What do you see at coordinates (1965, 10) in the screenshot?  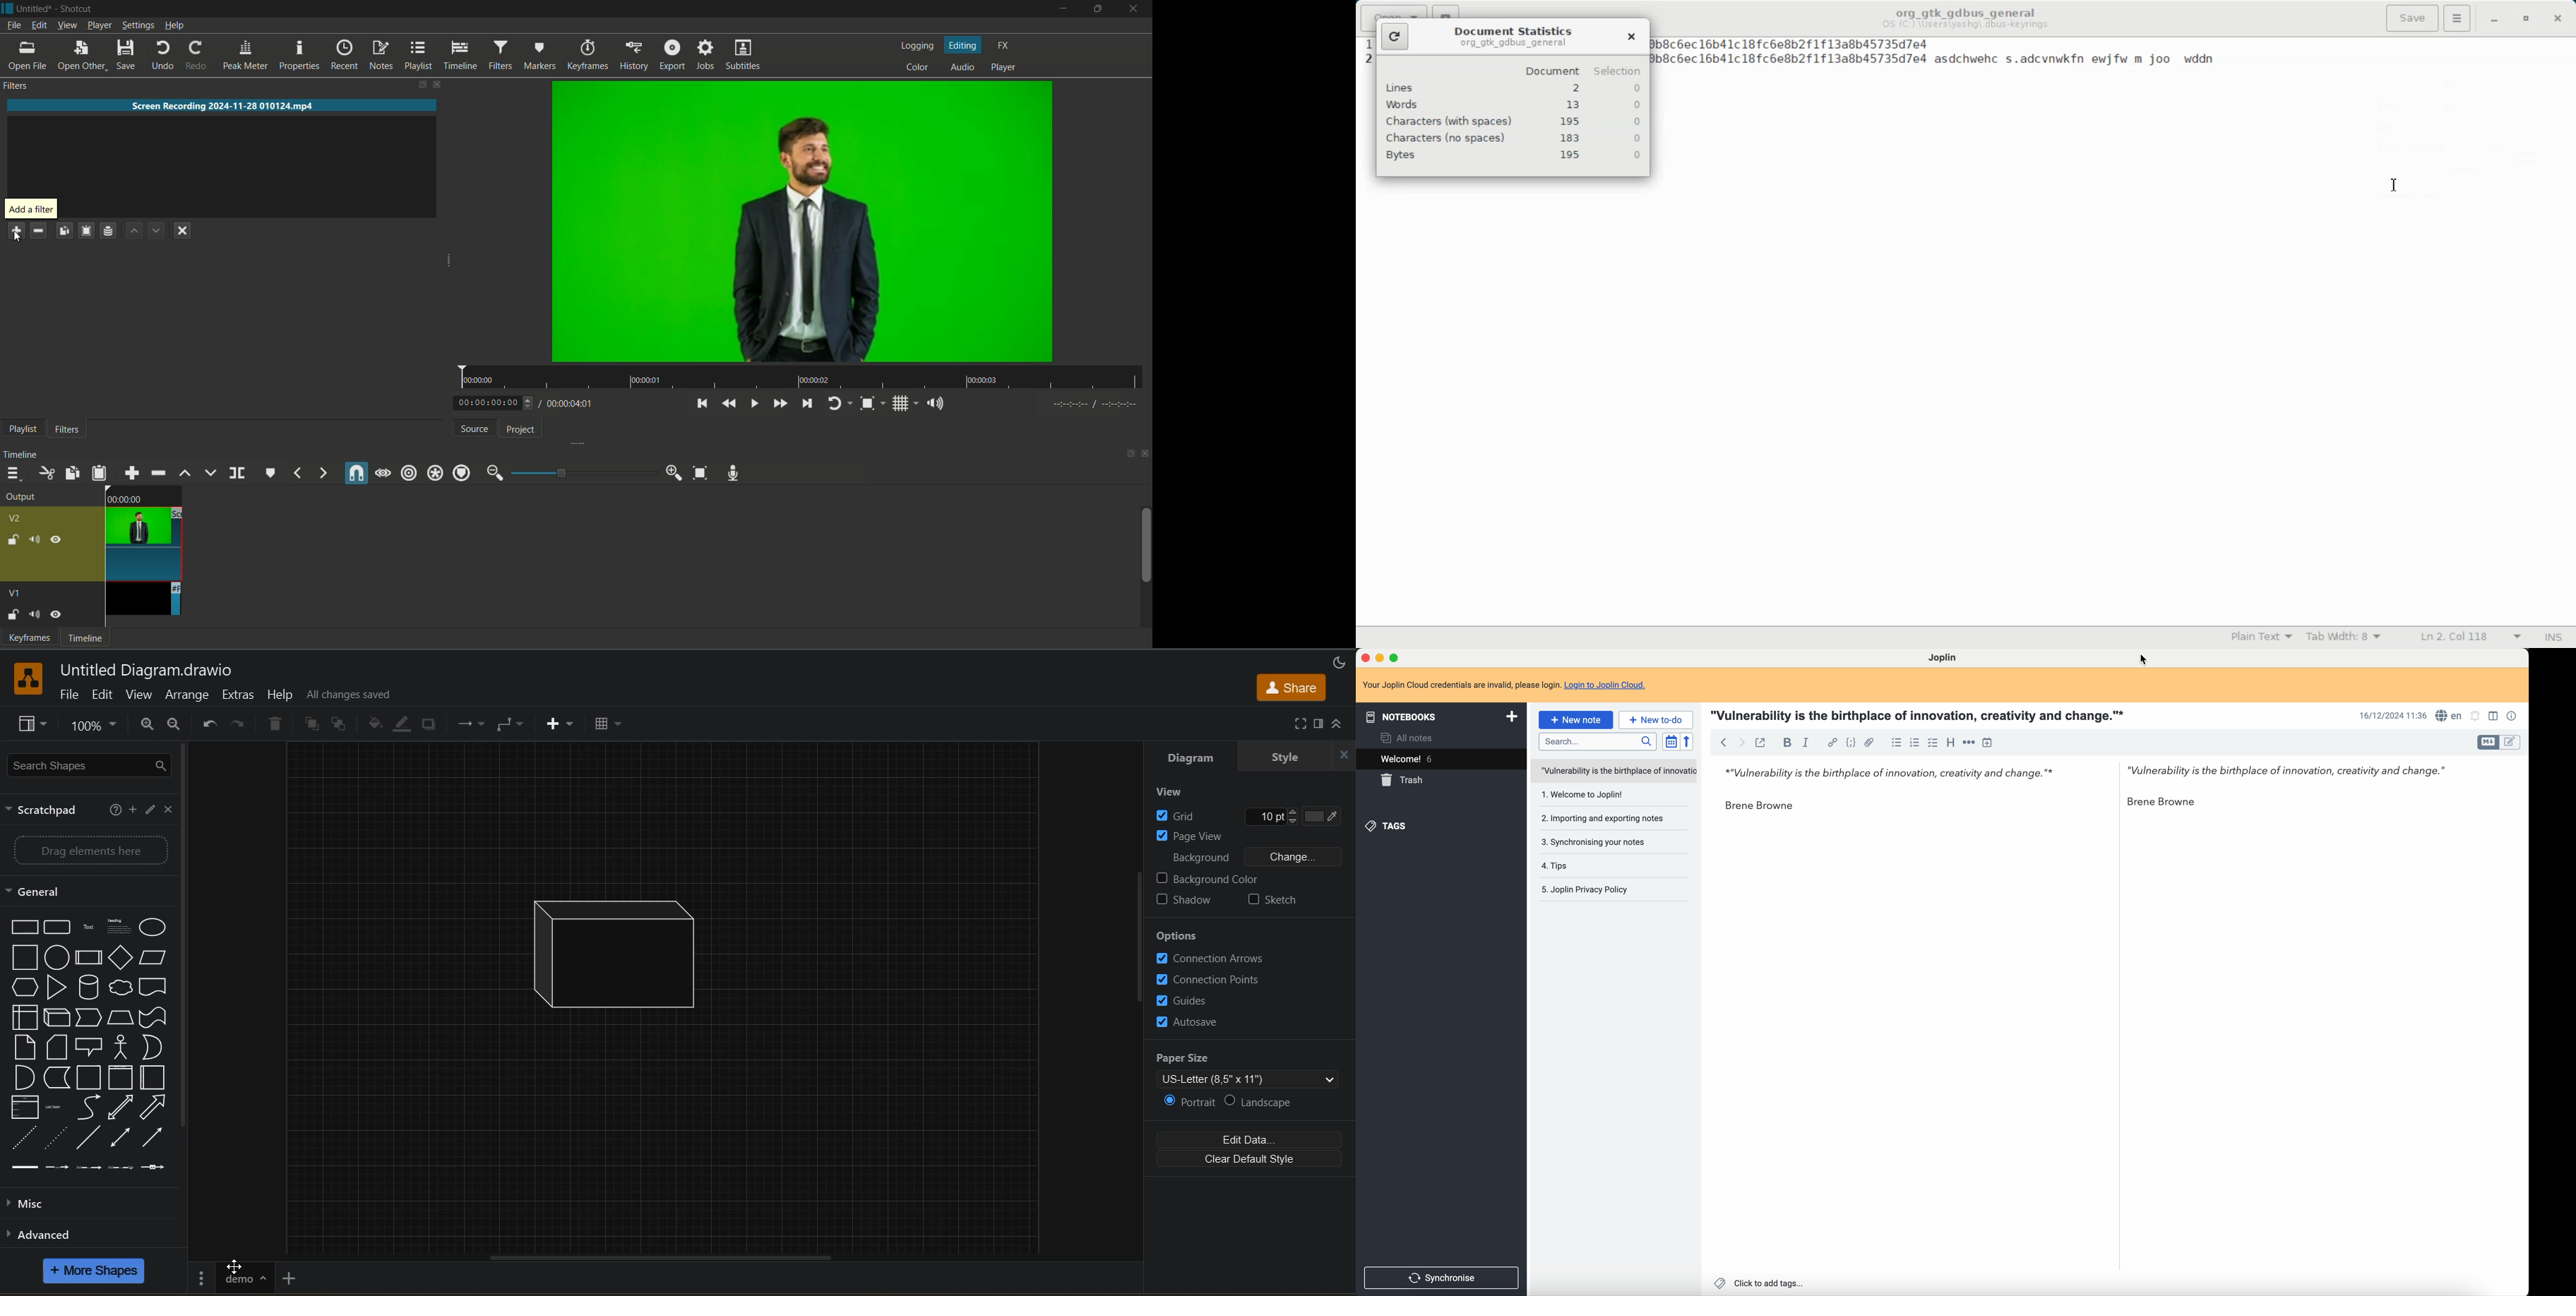 I see ` org_gtk_gdbus_general` at bounding box center [1965, 10].